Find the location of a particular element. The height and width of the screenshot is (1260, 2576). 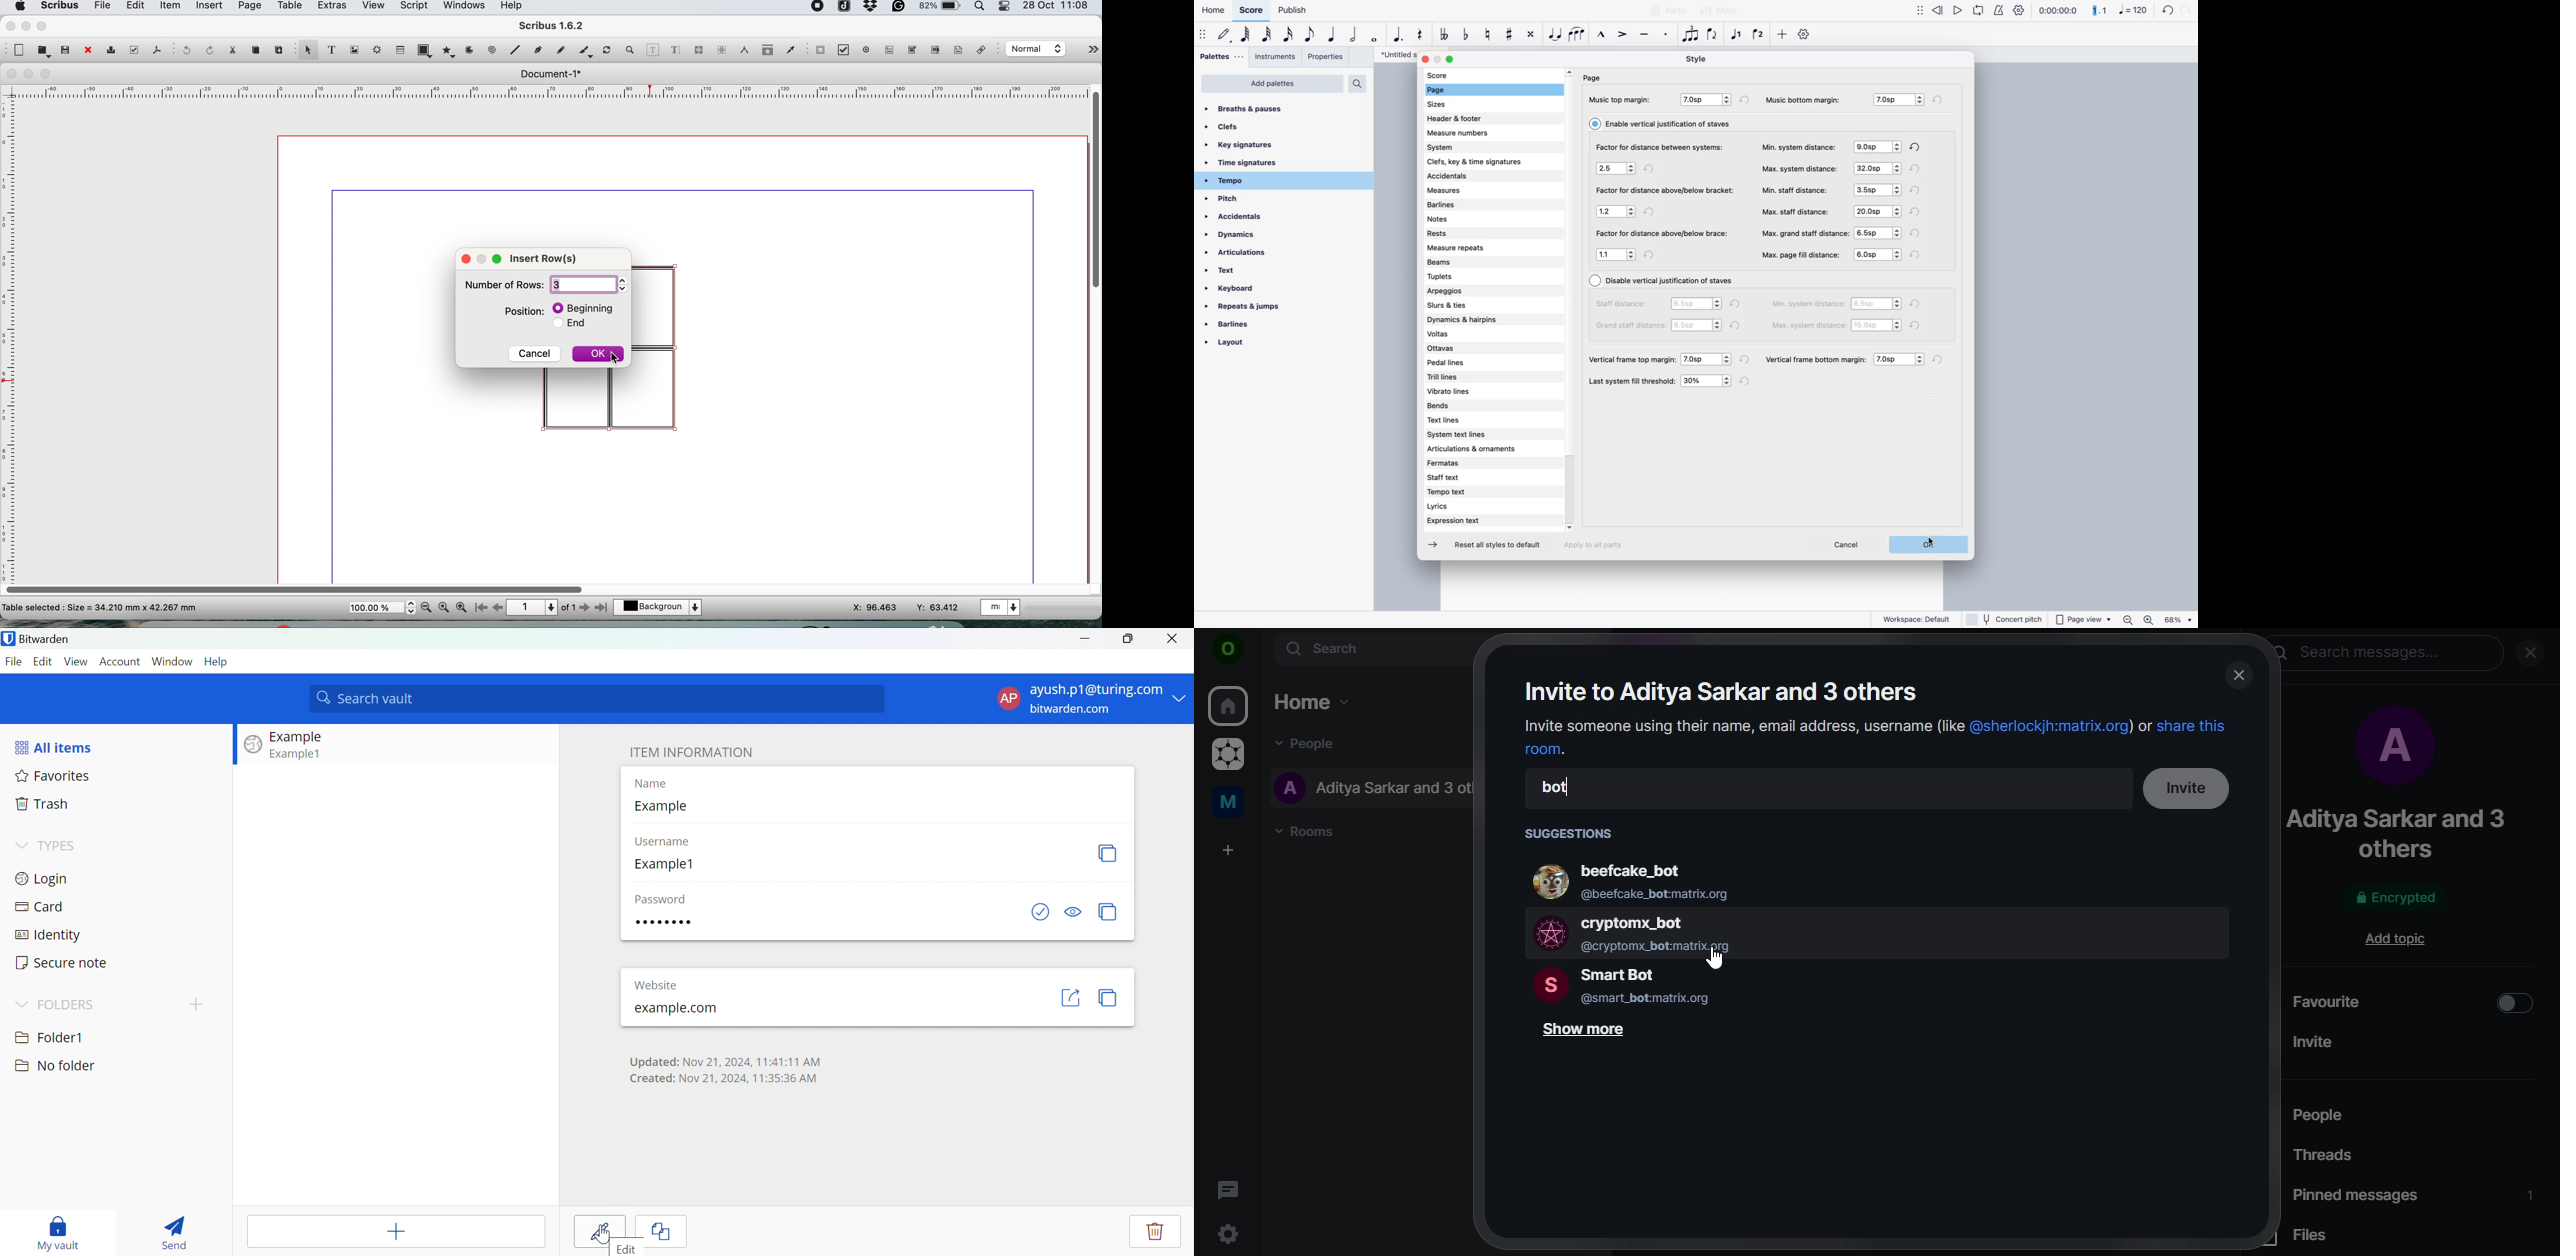

articulations is located at coordinates (1243, 255).